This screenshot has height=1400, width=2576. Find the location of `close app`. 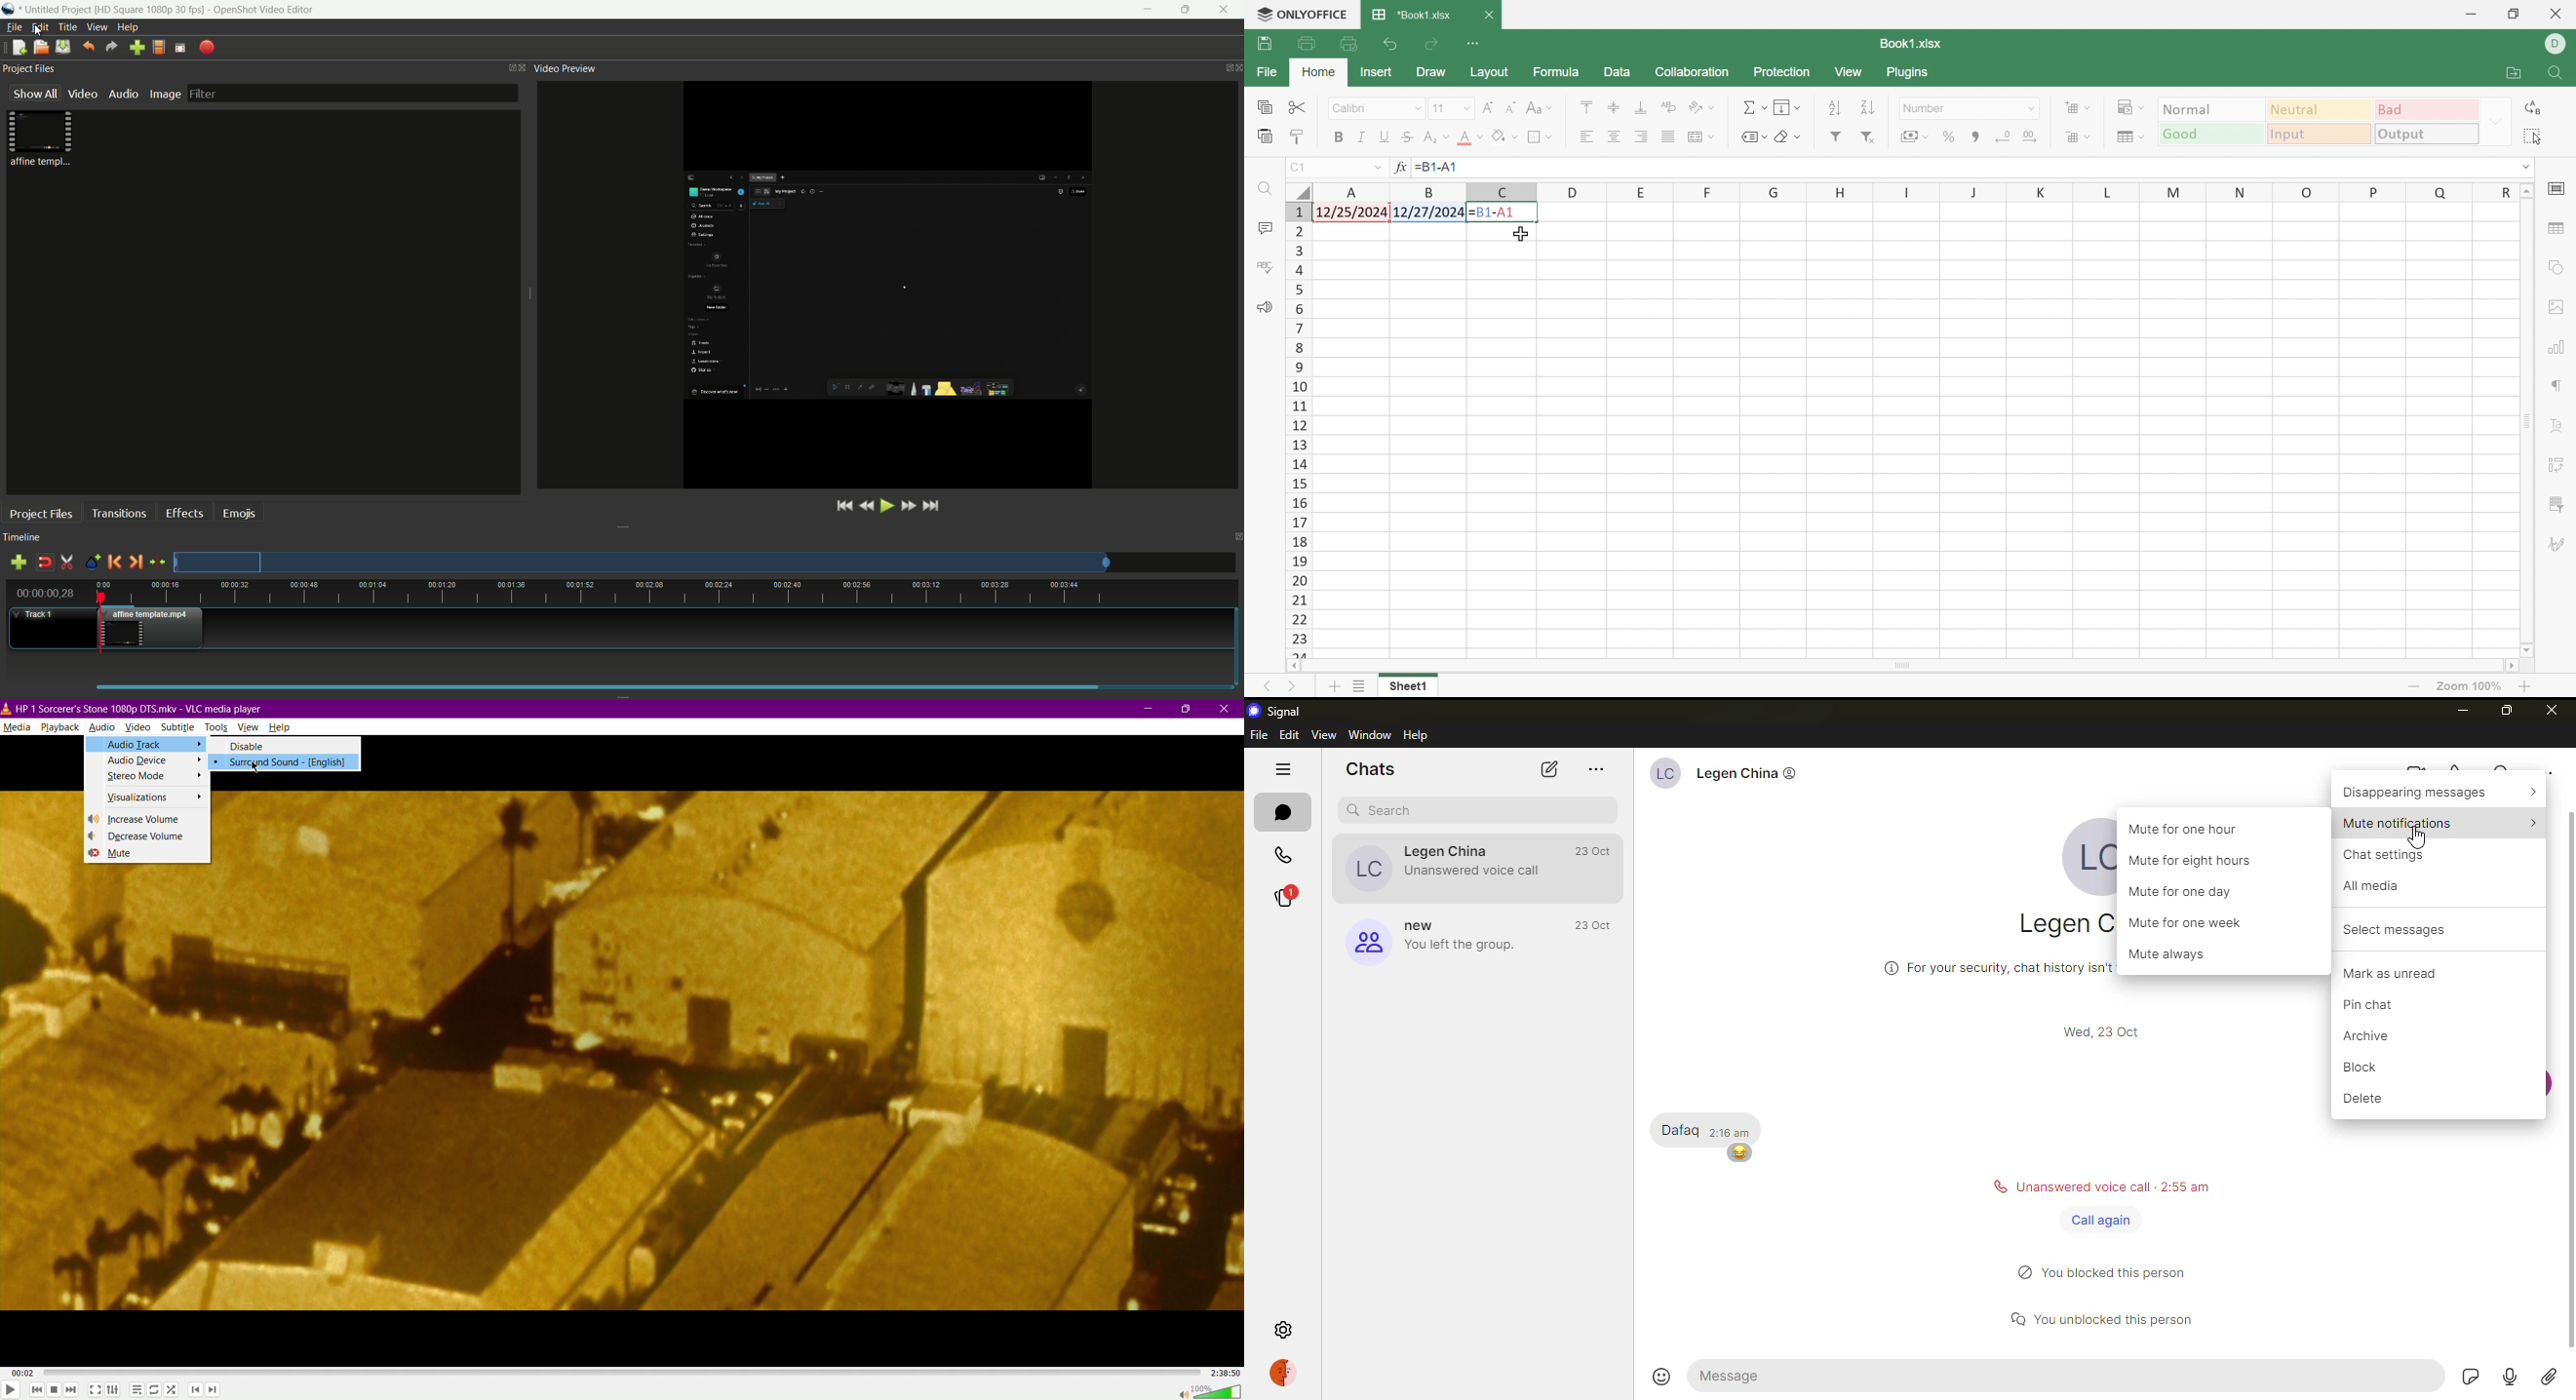

close app is located at coordinates (1226, 10).